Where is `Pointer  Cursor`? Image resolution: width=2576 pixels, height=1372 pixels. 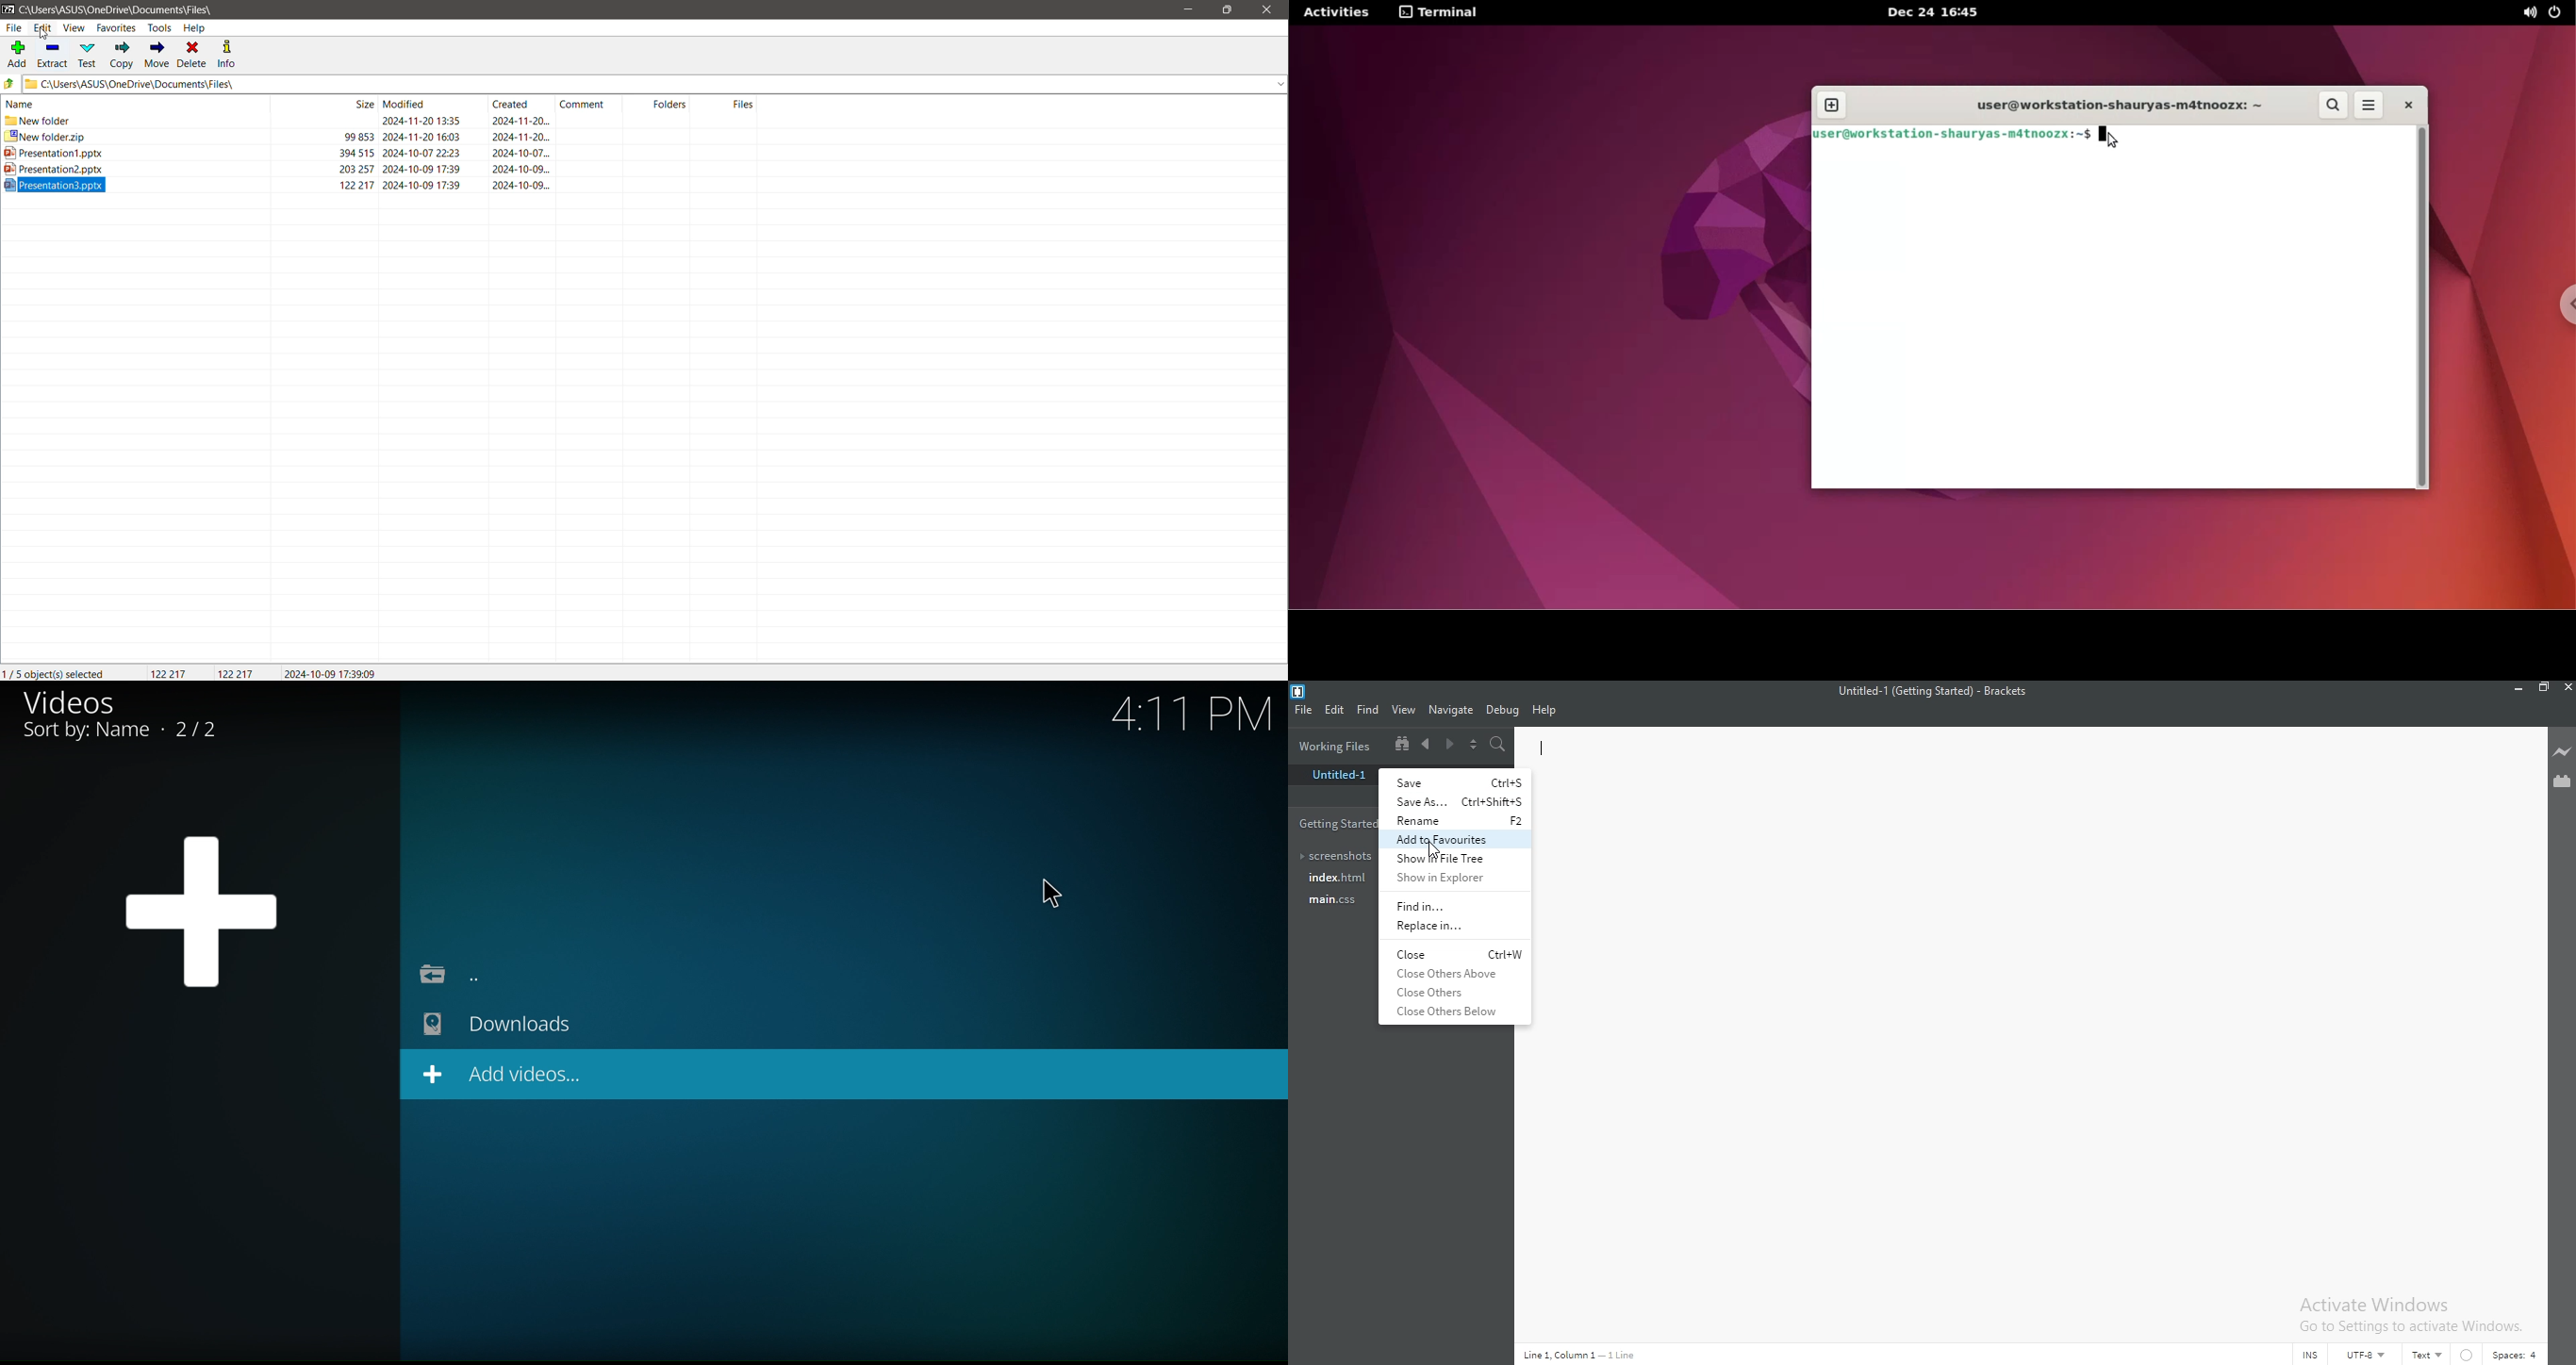
Pointer  Cursor is located at coordinates (1054, 893).